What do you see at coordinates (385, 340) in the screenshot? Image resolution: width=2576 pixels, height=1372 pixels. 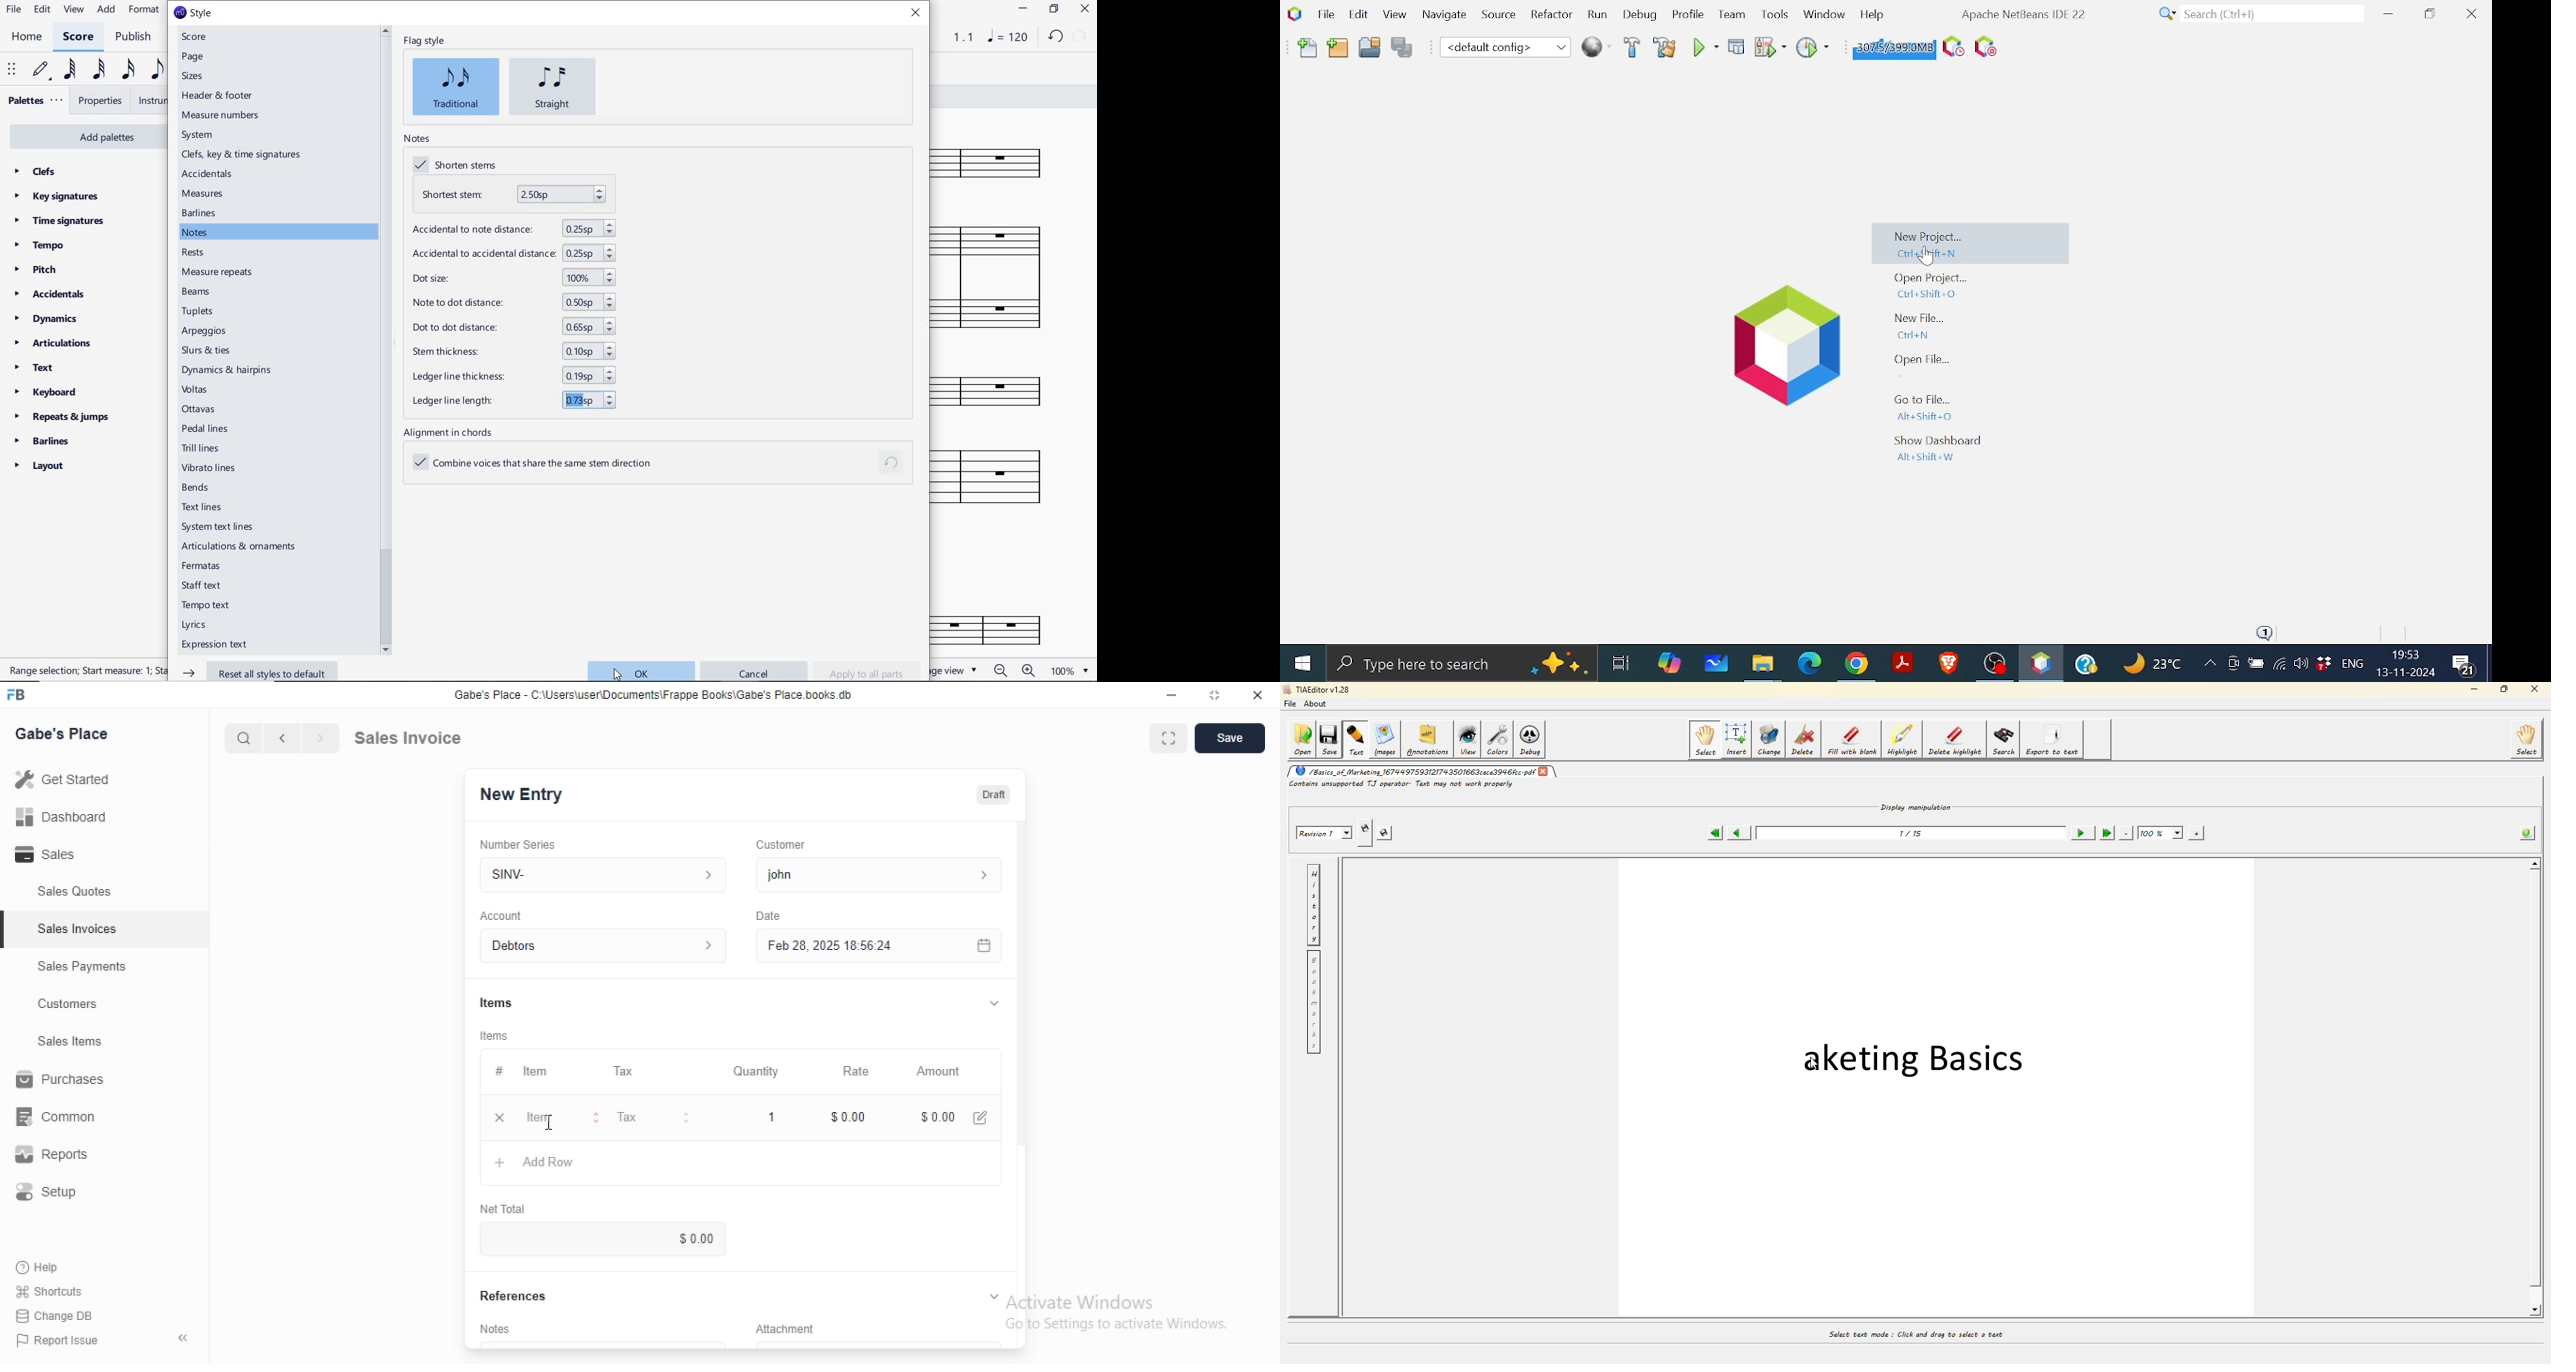 I see `scrollbar` at bounding box center [385, 340].